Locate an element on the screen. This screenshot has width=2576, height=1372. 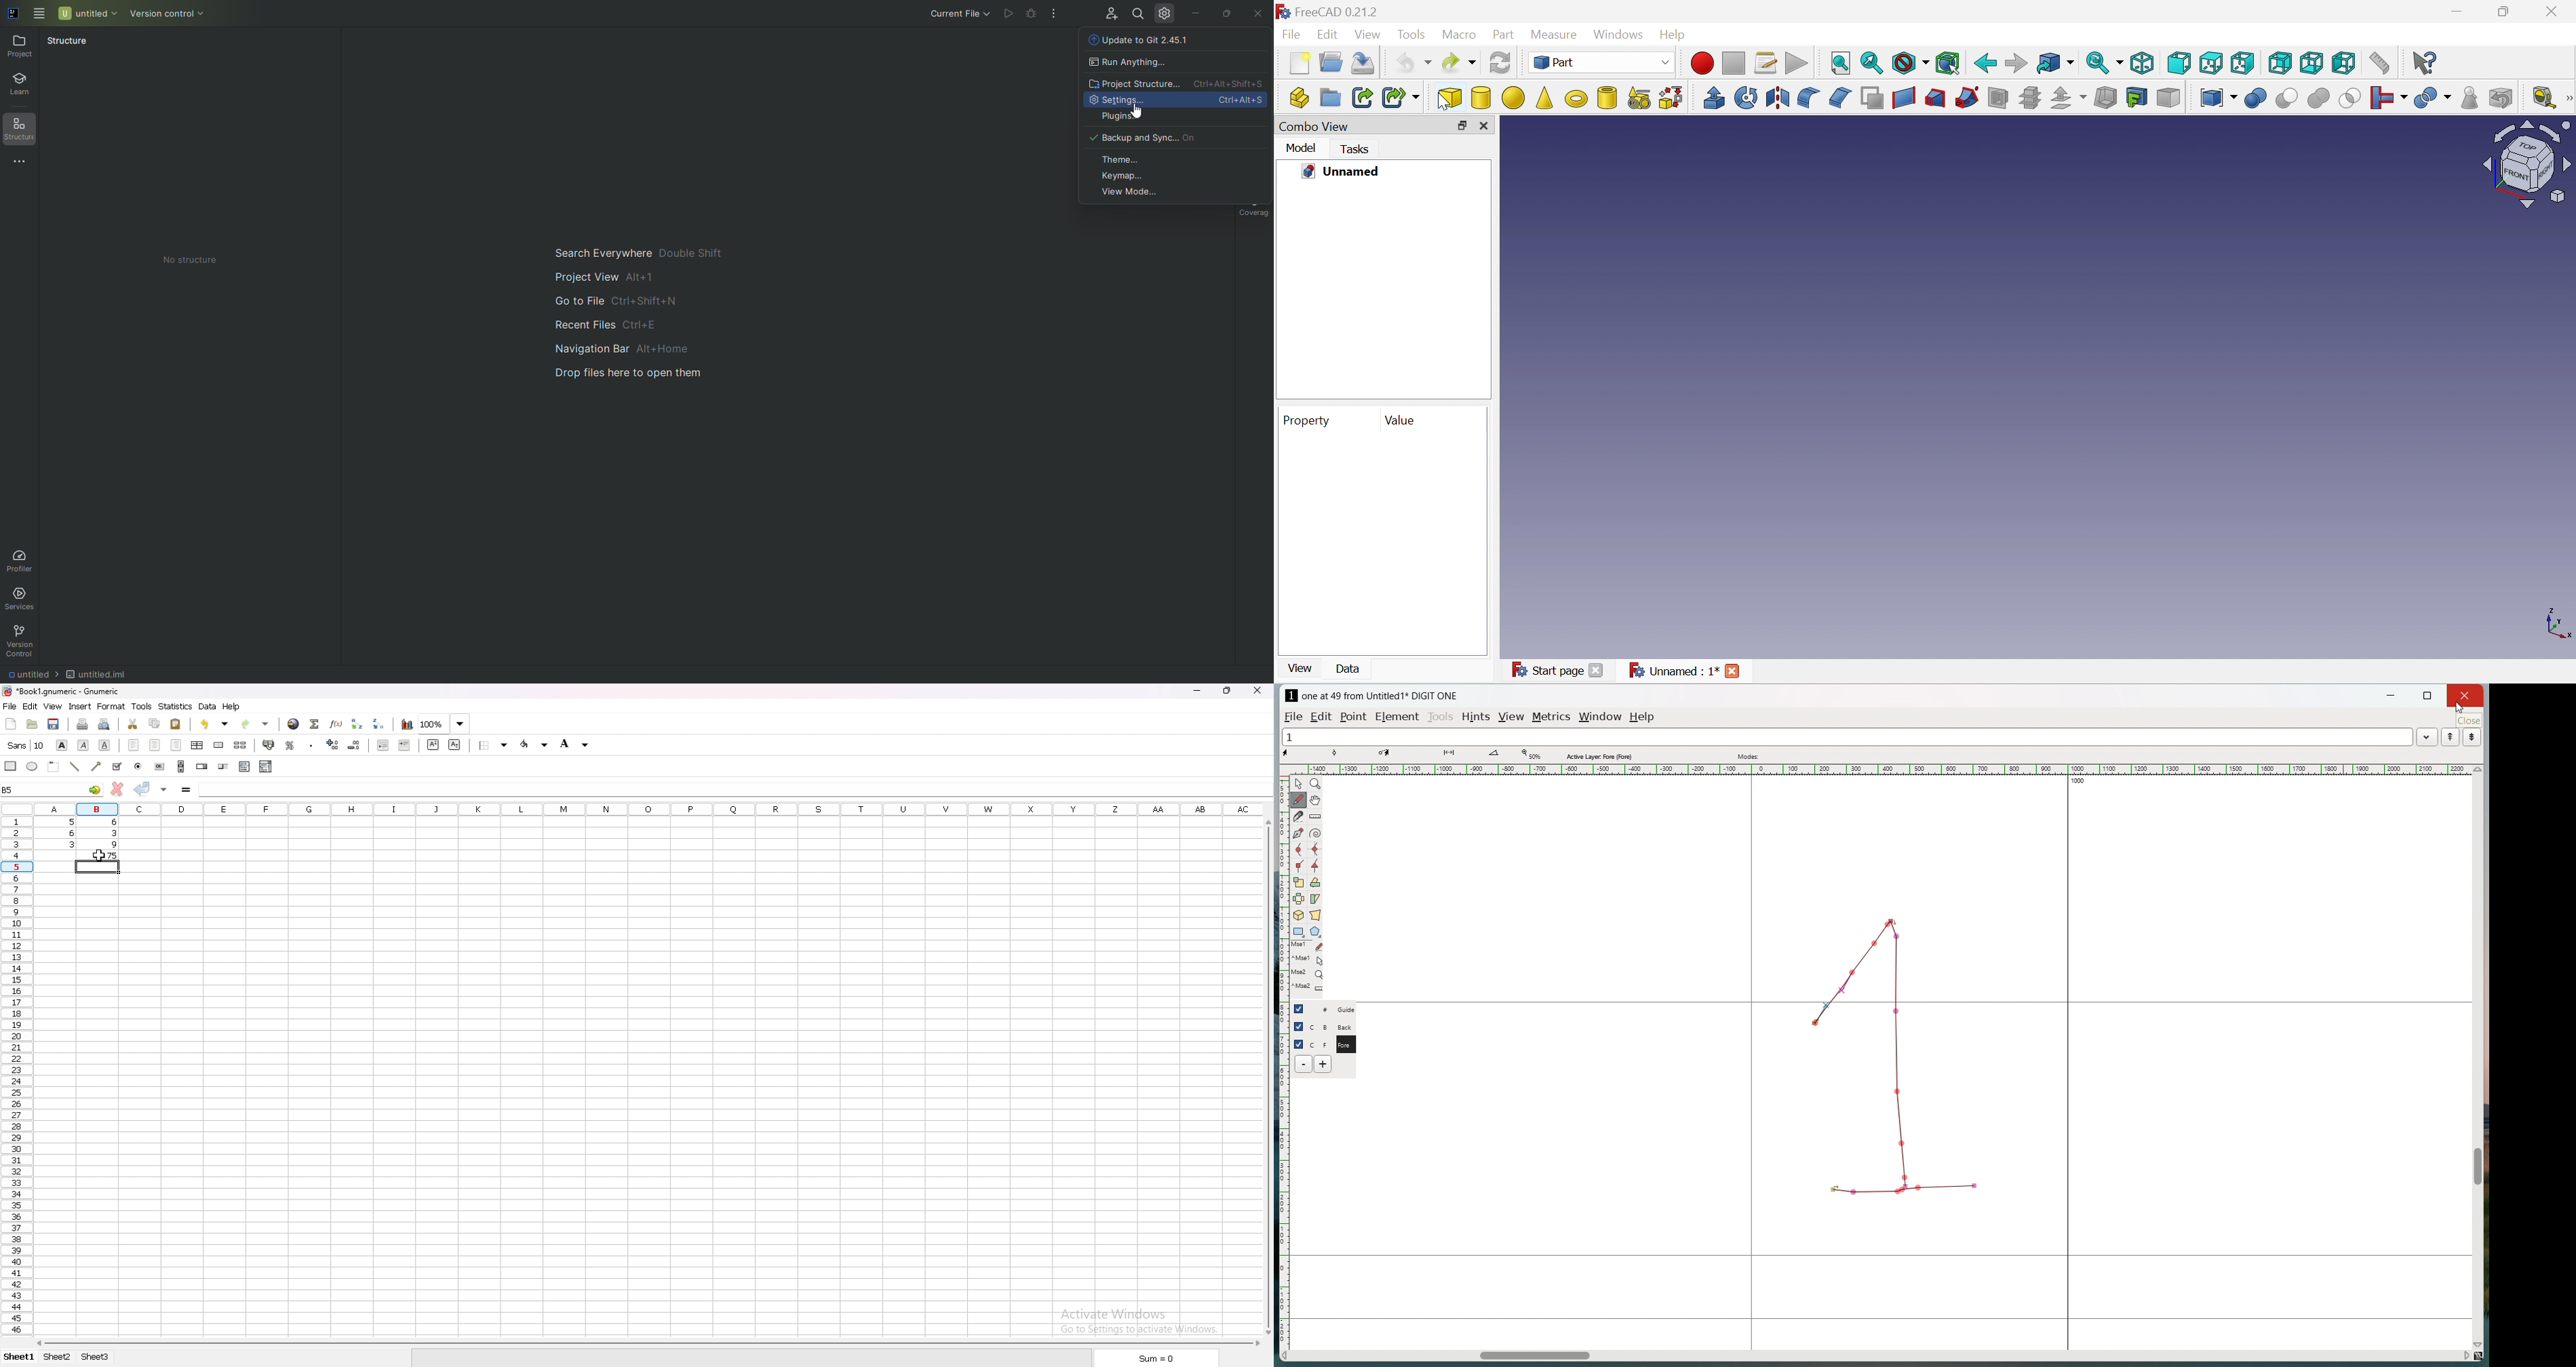
checkbox is located at coordinates (1298, 1027).